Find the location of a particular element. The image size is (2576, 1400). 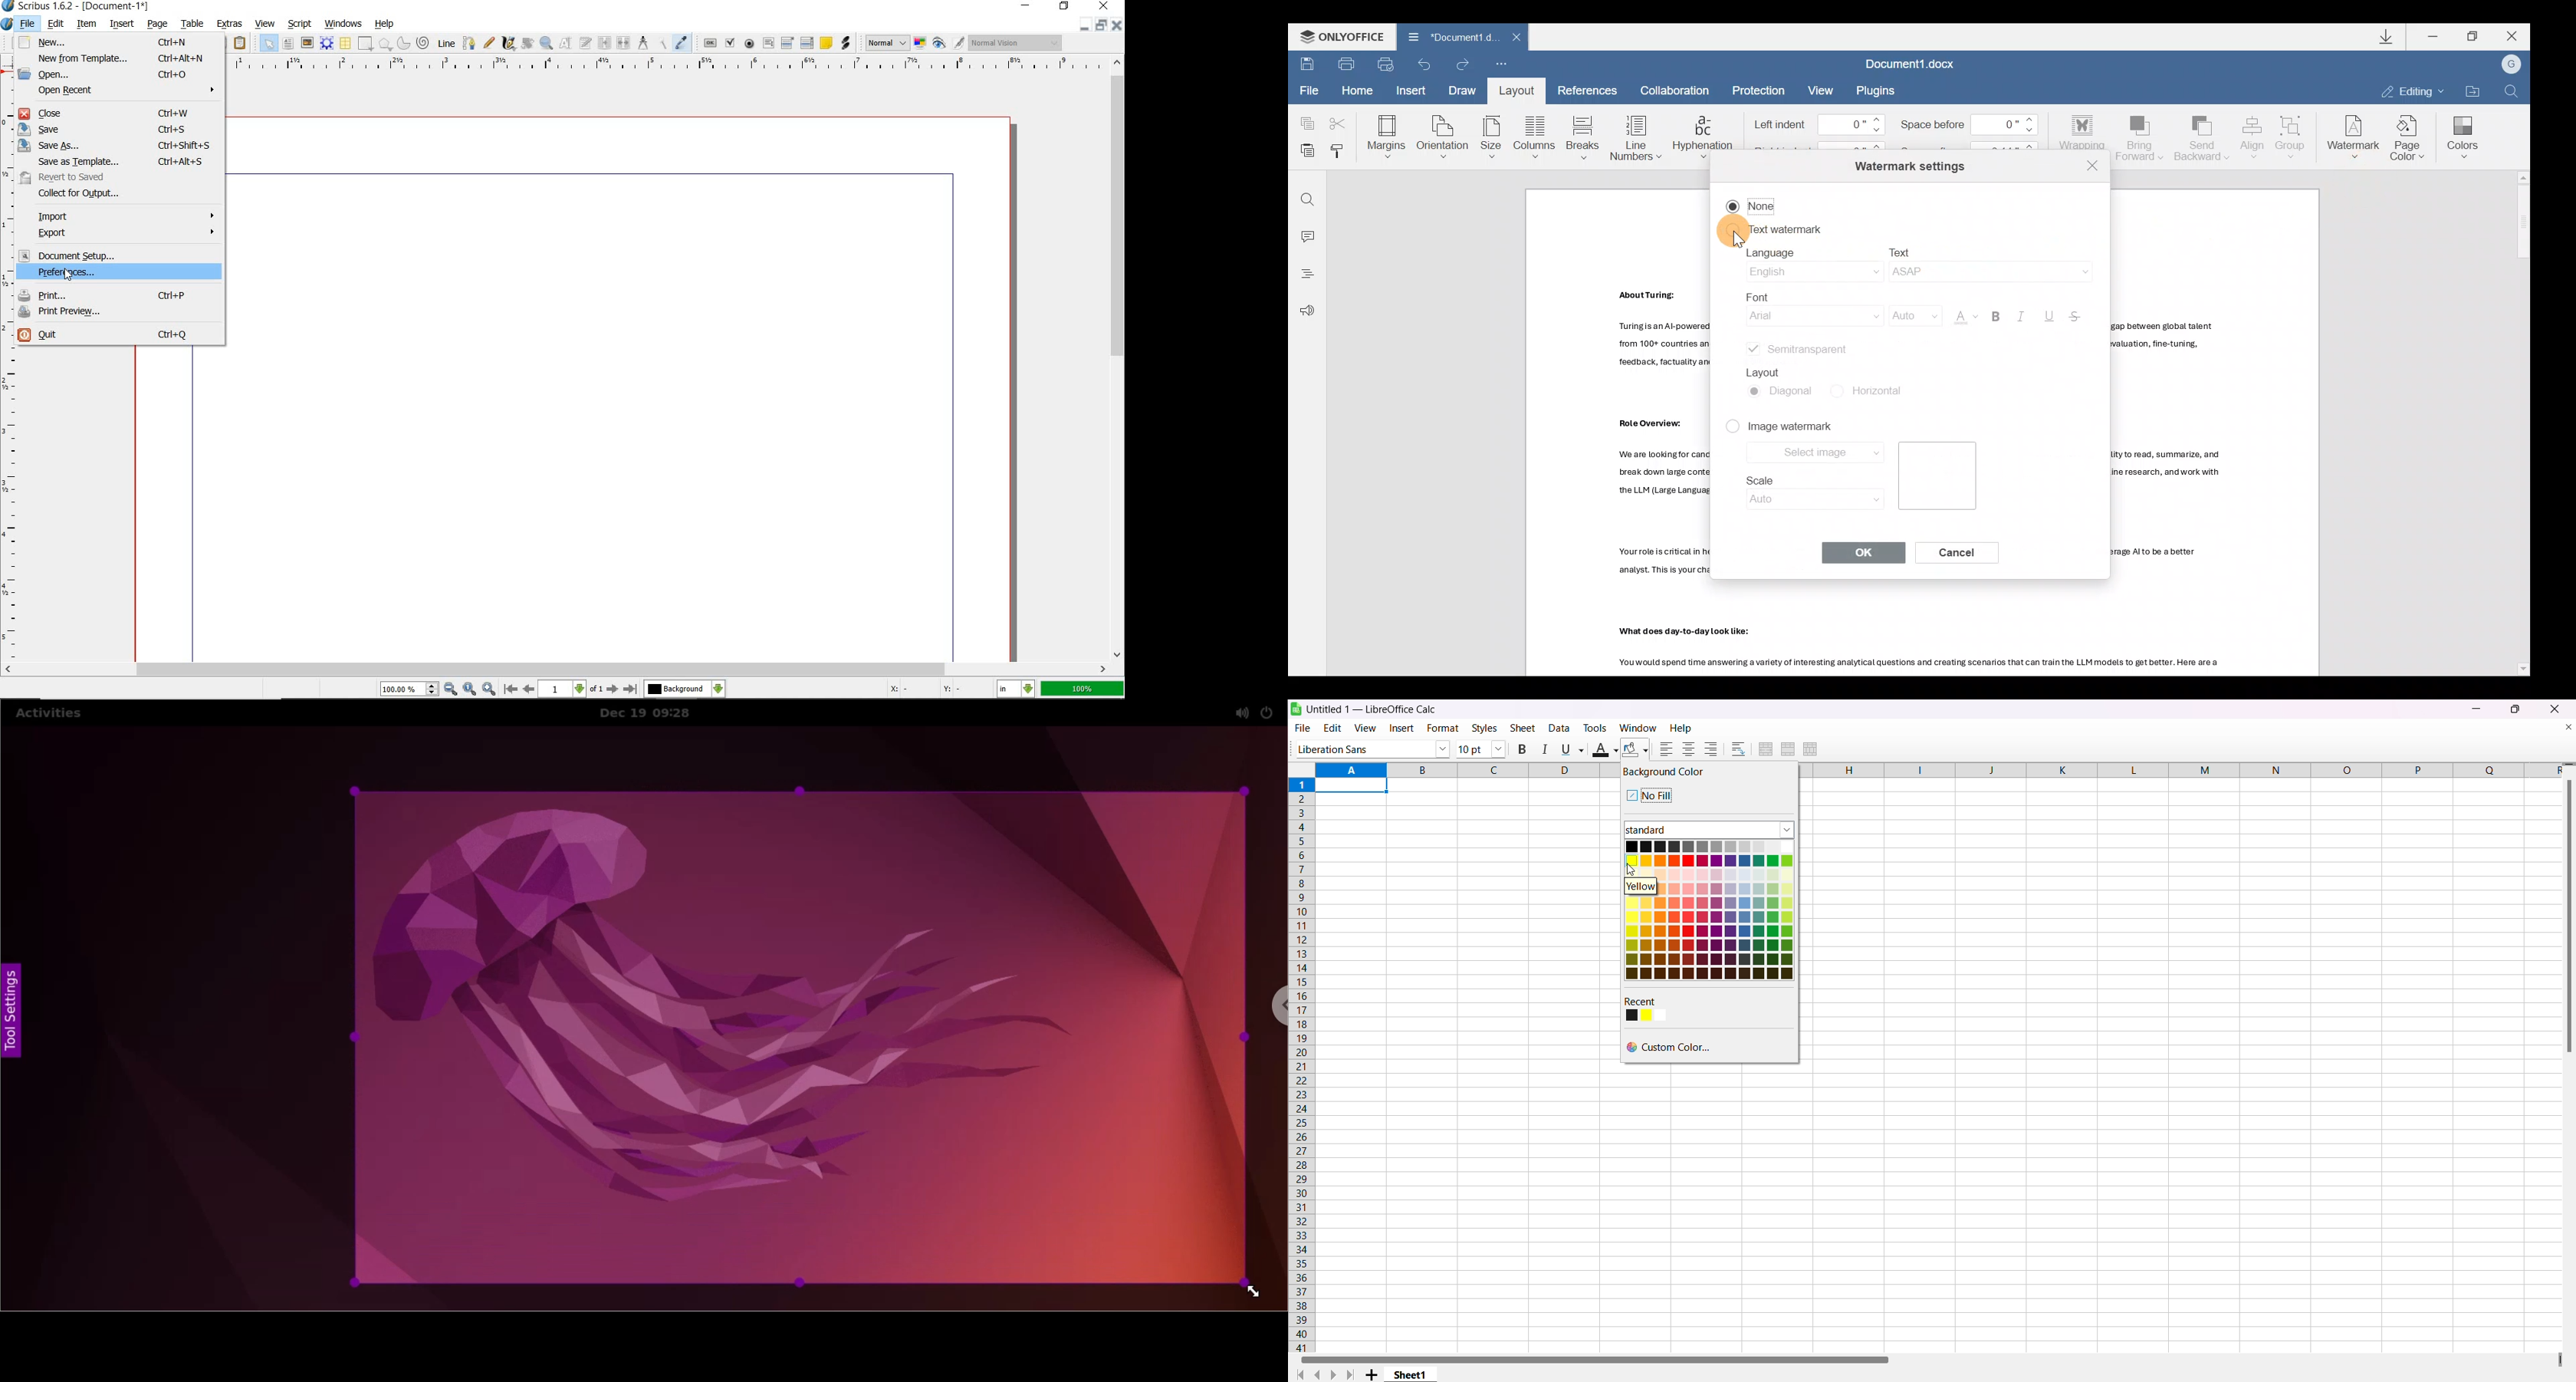

scrollbar is located at coordinates (1118, 358).